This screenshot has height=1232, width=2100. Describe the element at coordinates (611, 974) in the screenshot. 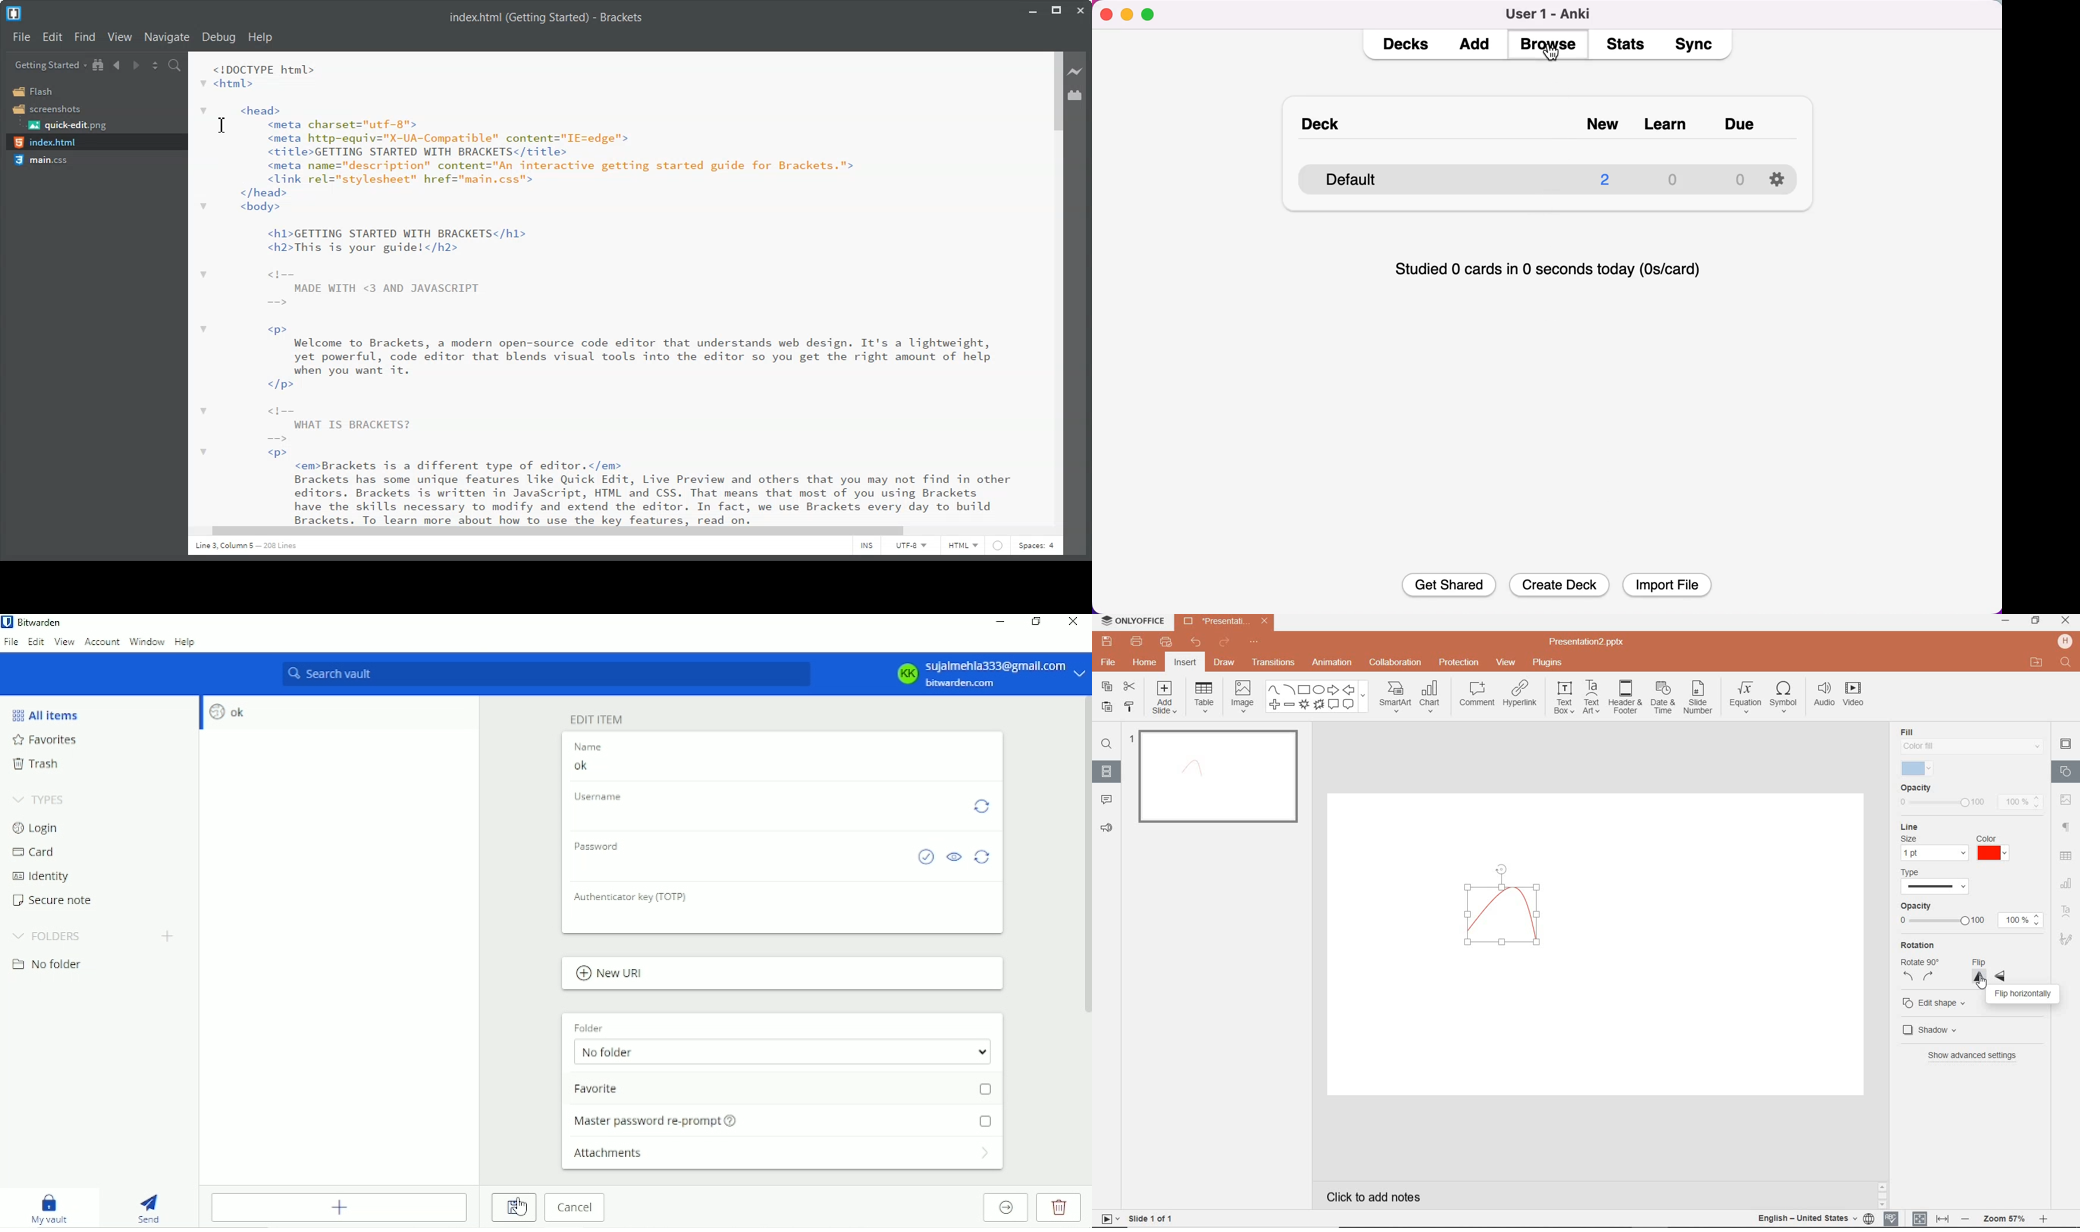

I see `add New URL` at that location.